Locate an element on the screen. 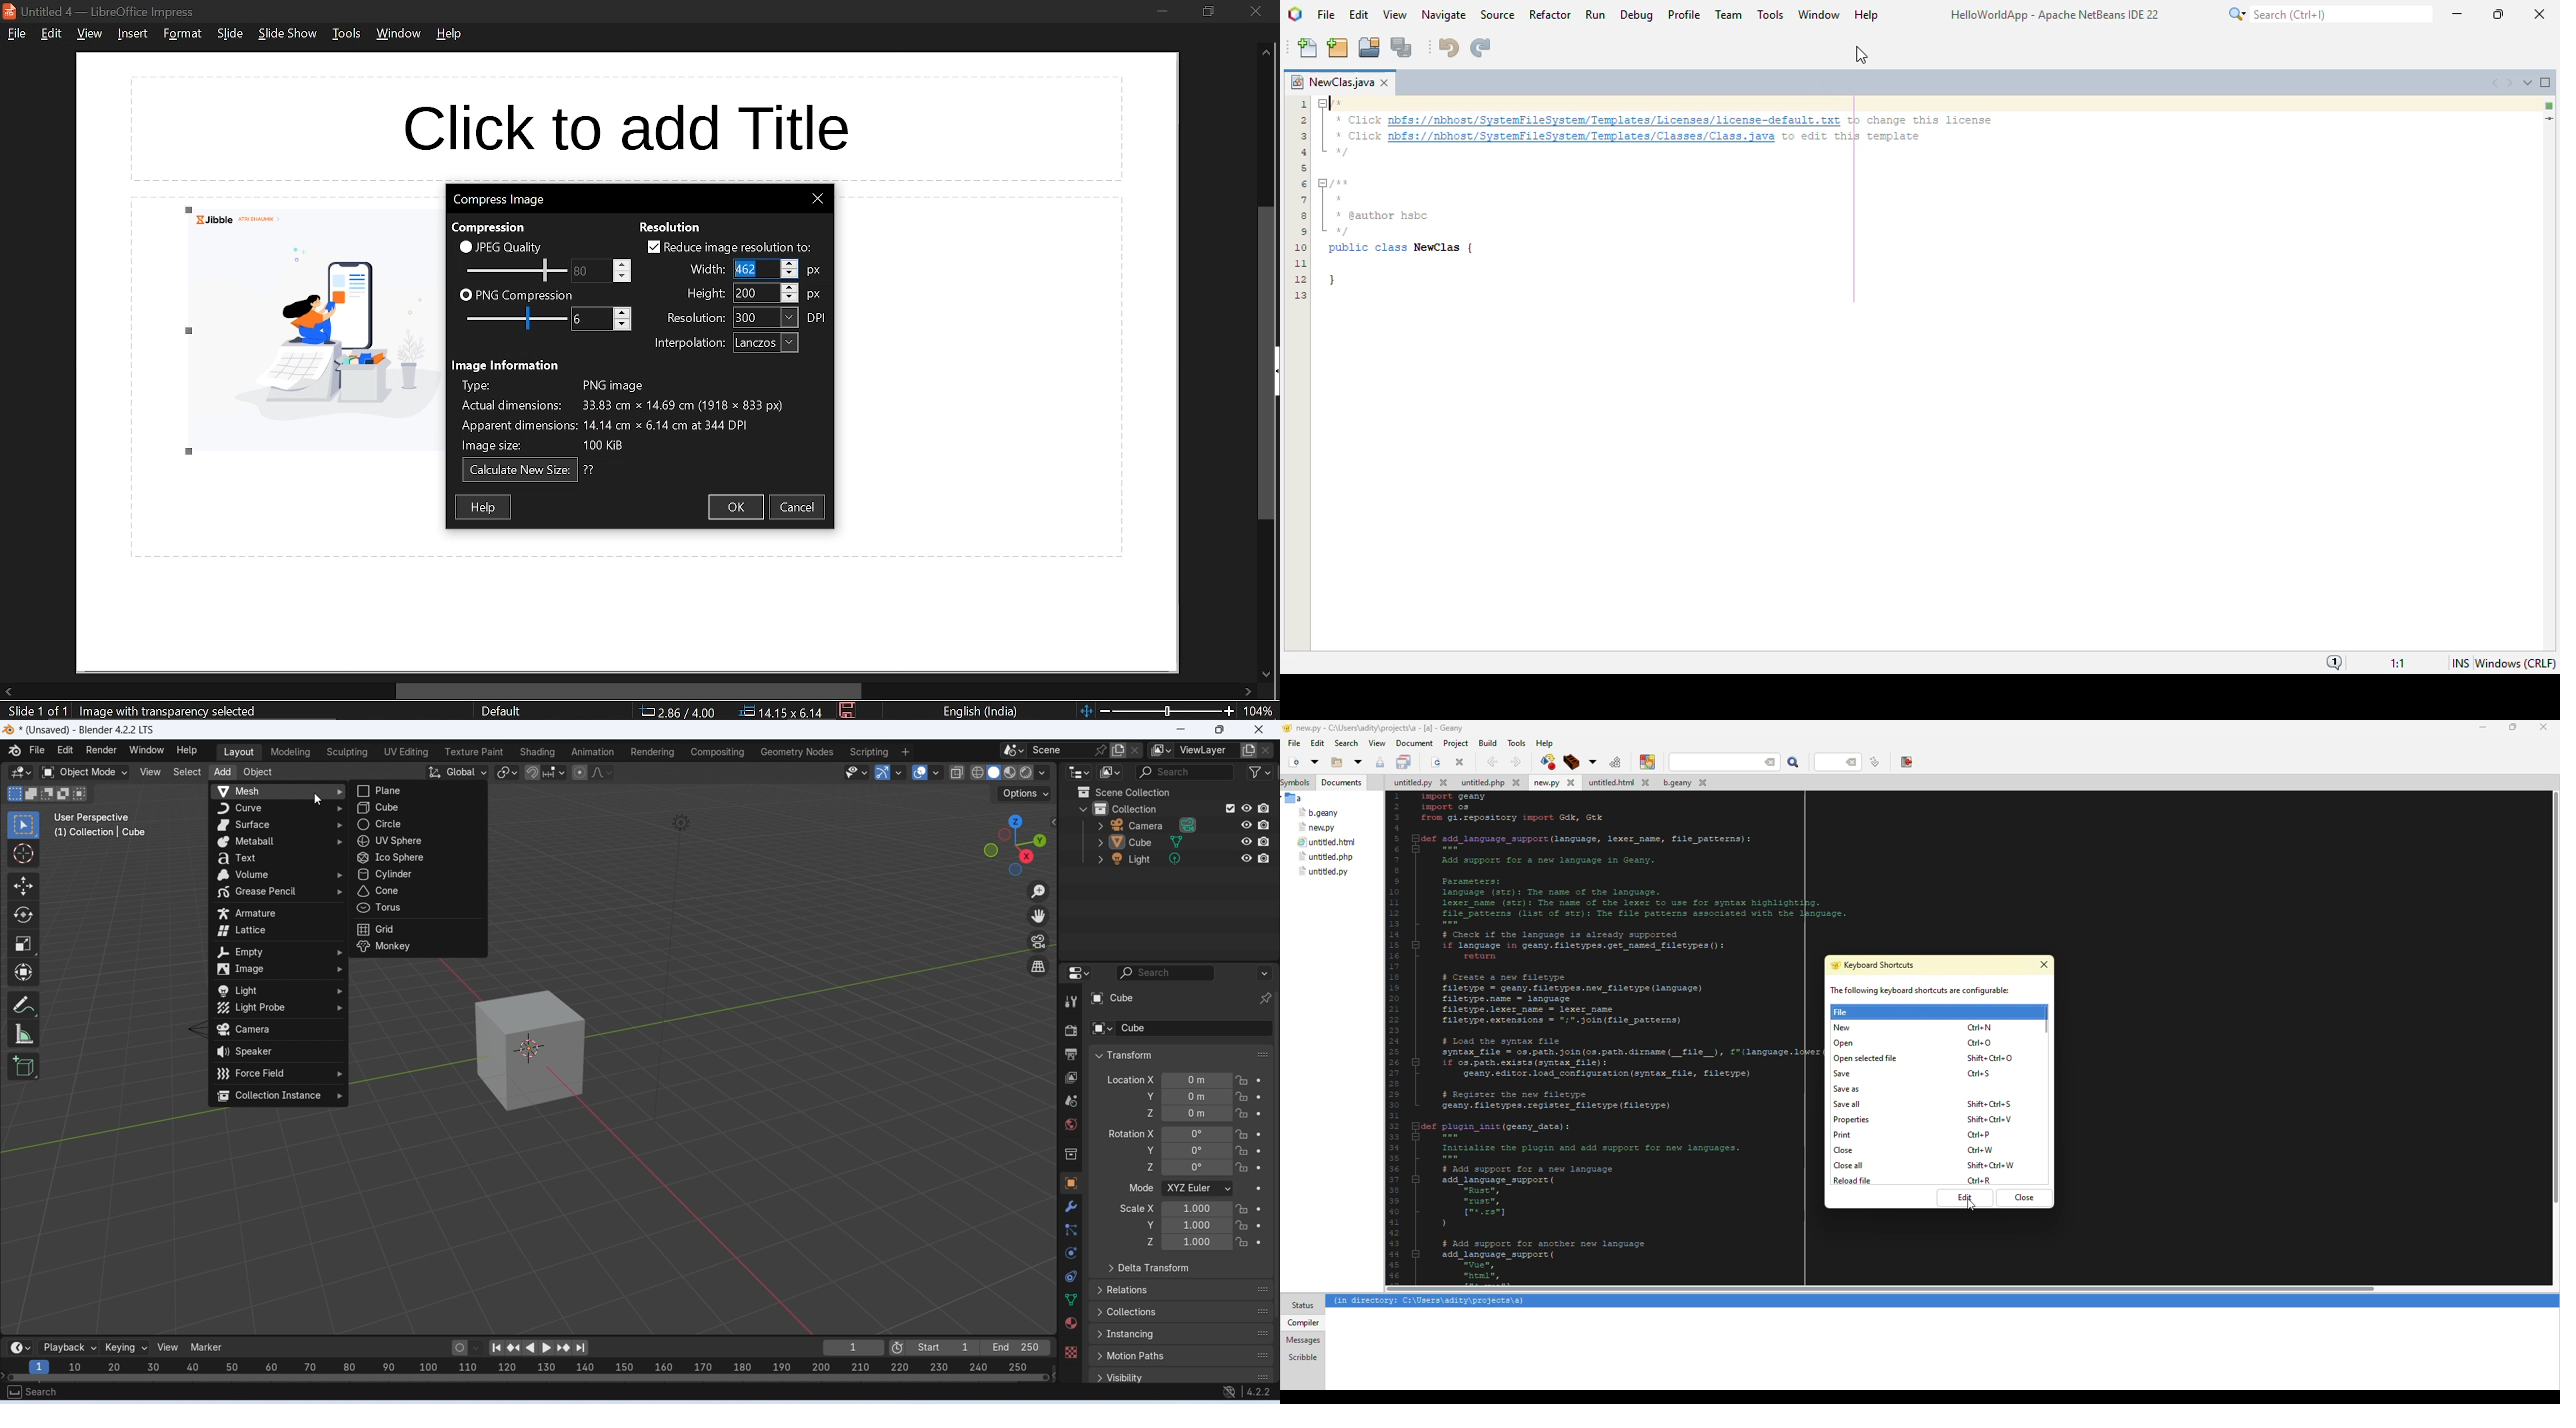 This screenshot has height=1428, width=2576. speaker is located at coordinates (278, 1051).